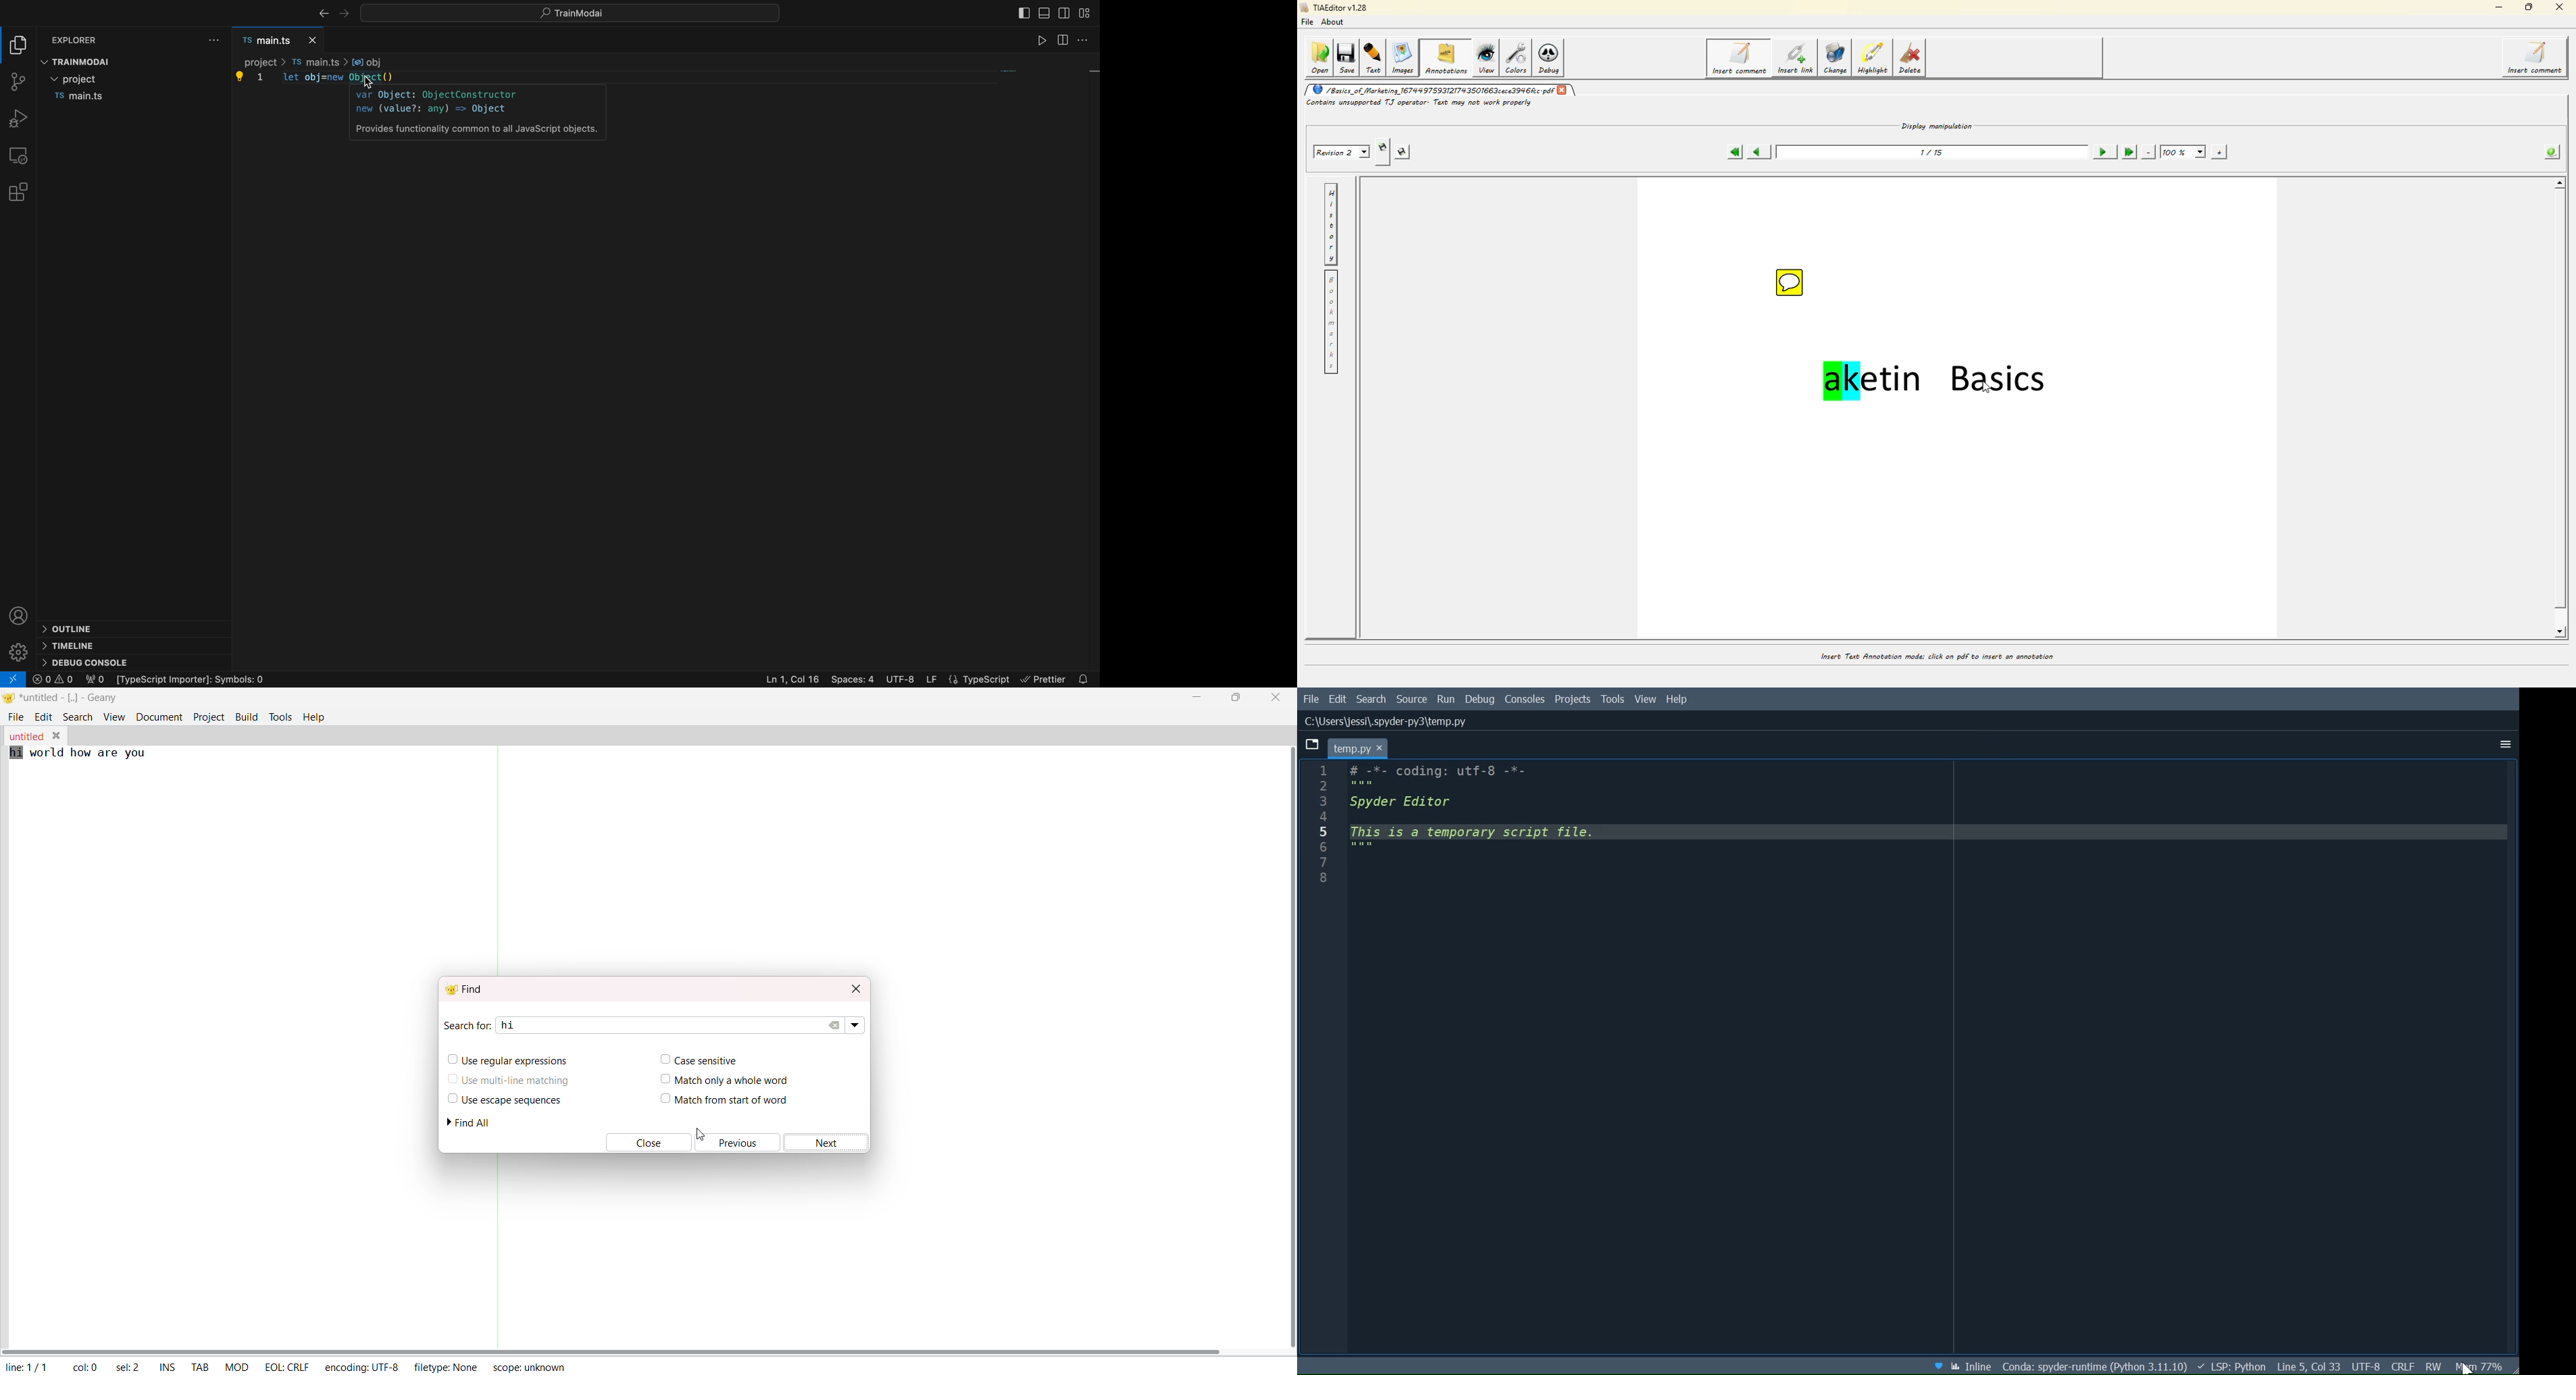 This screenshot has height=1400, width=2576. Describe the element at coordinates (1573, 700) in the screenshot. I see `Projects` at that location.